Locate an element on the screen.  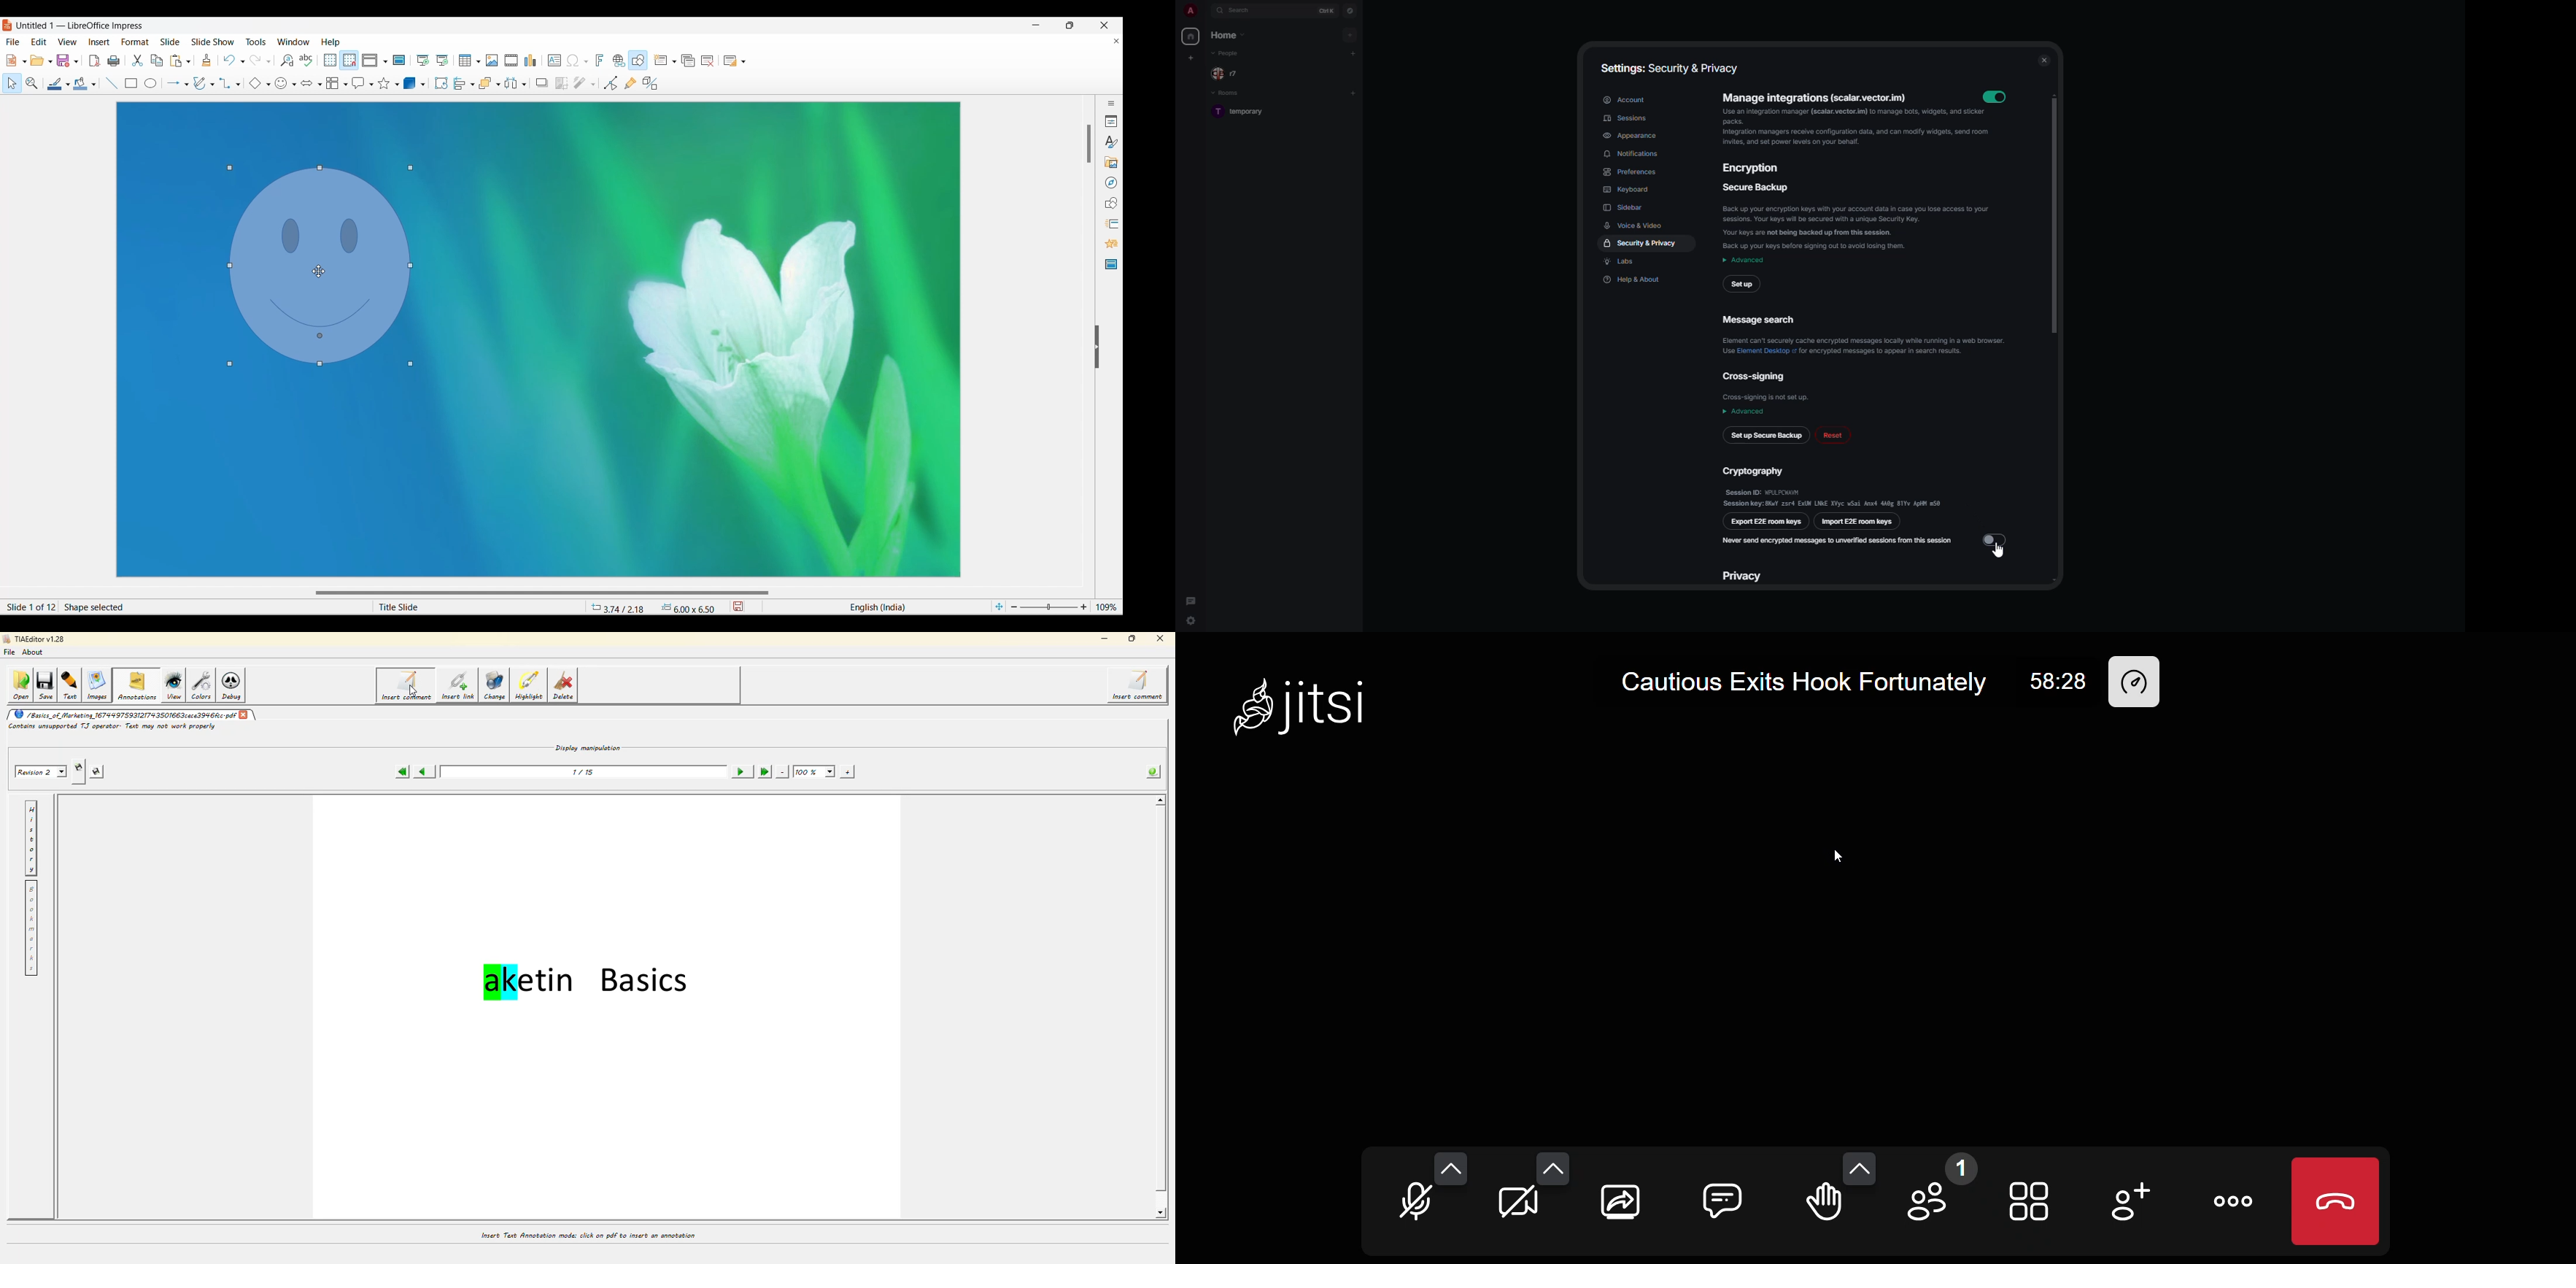
setup is located at coordinates (1744, 284).